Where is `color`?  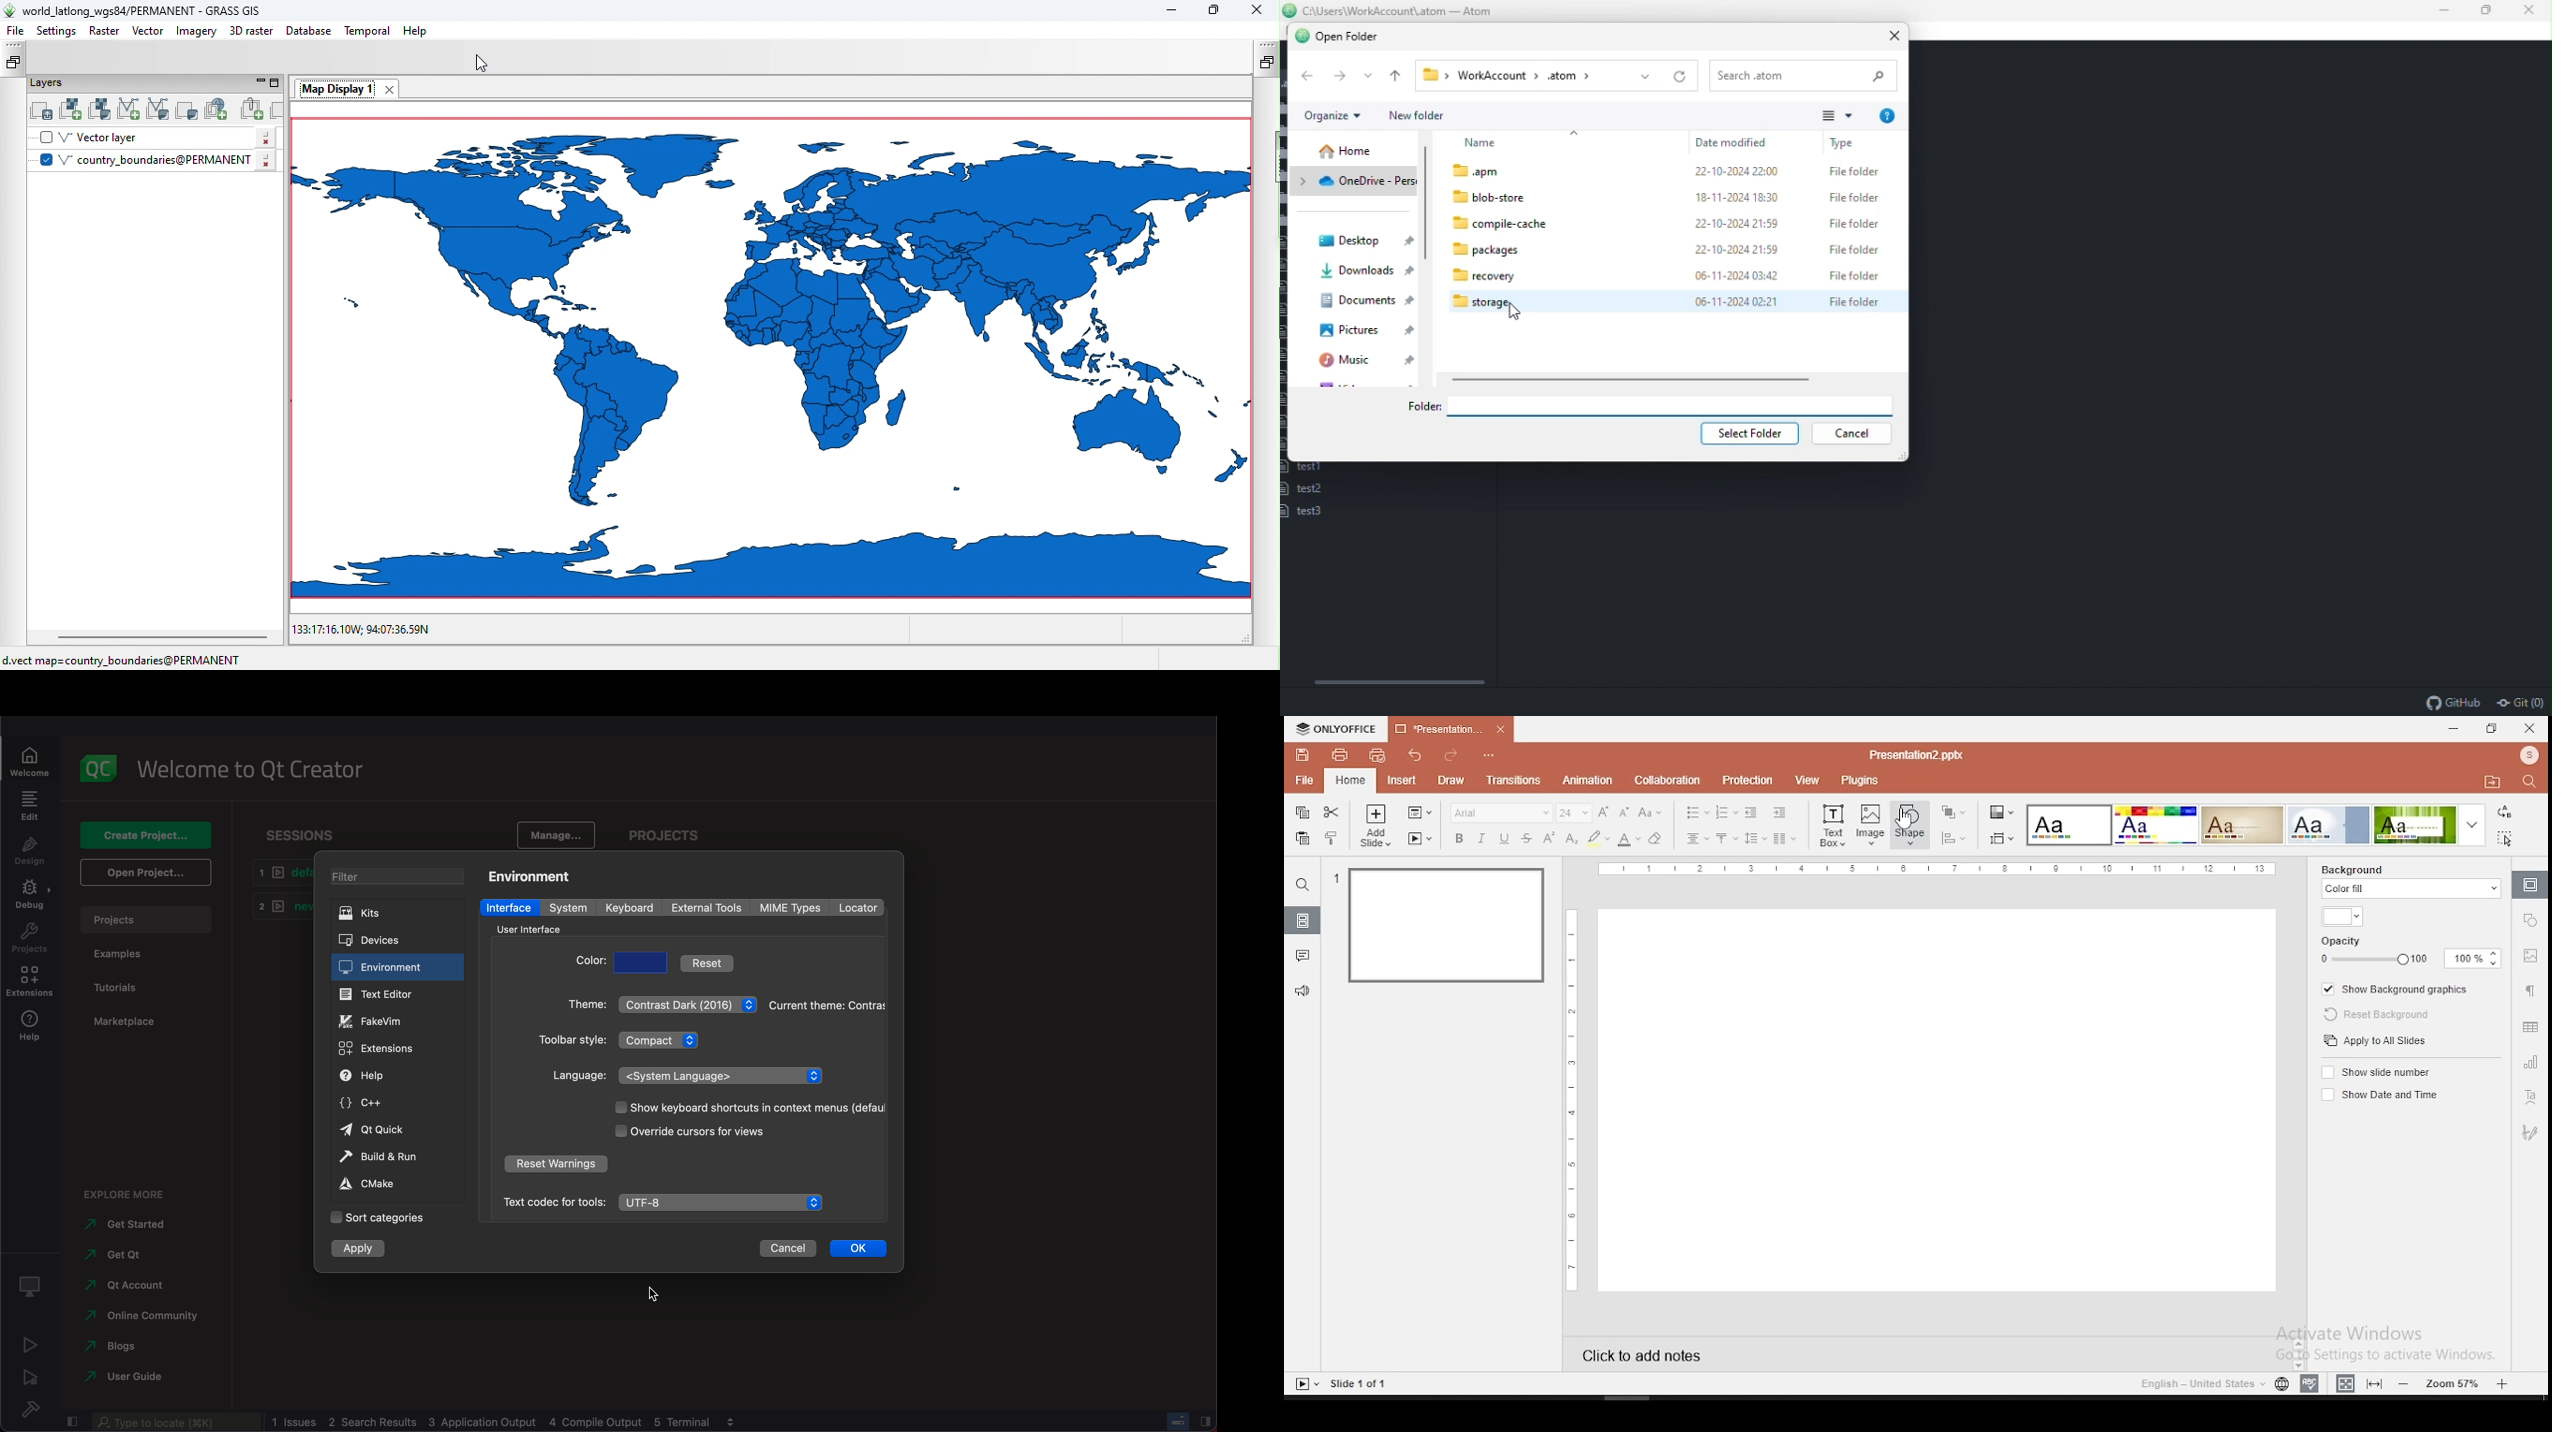 color is located at coordinates (589, 963).